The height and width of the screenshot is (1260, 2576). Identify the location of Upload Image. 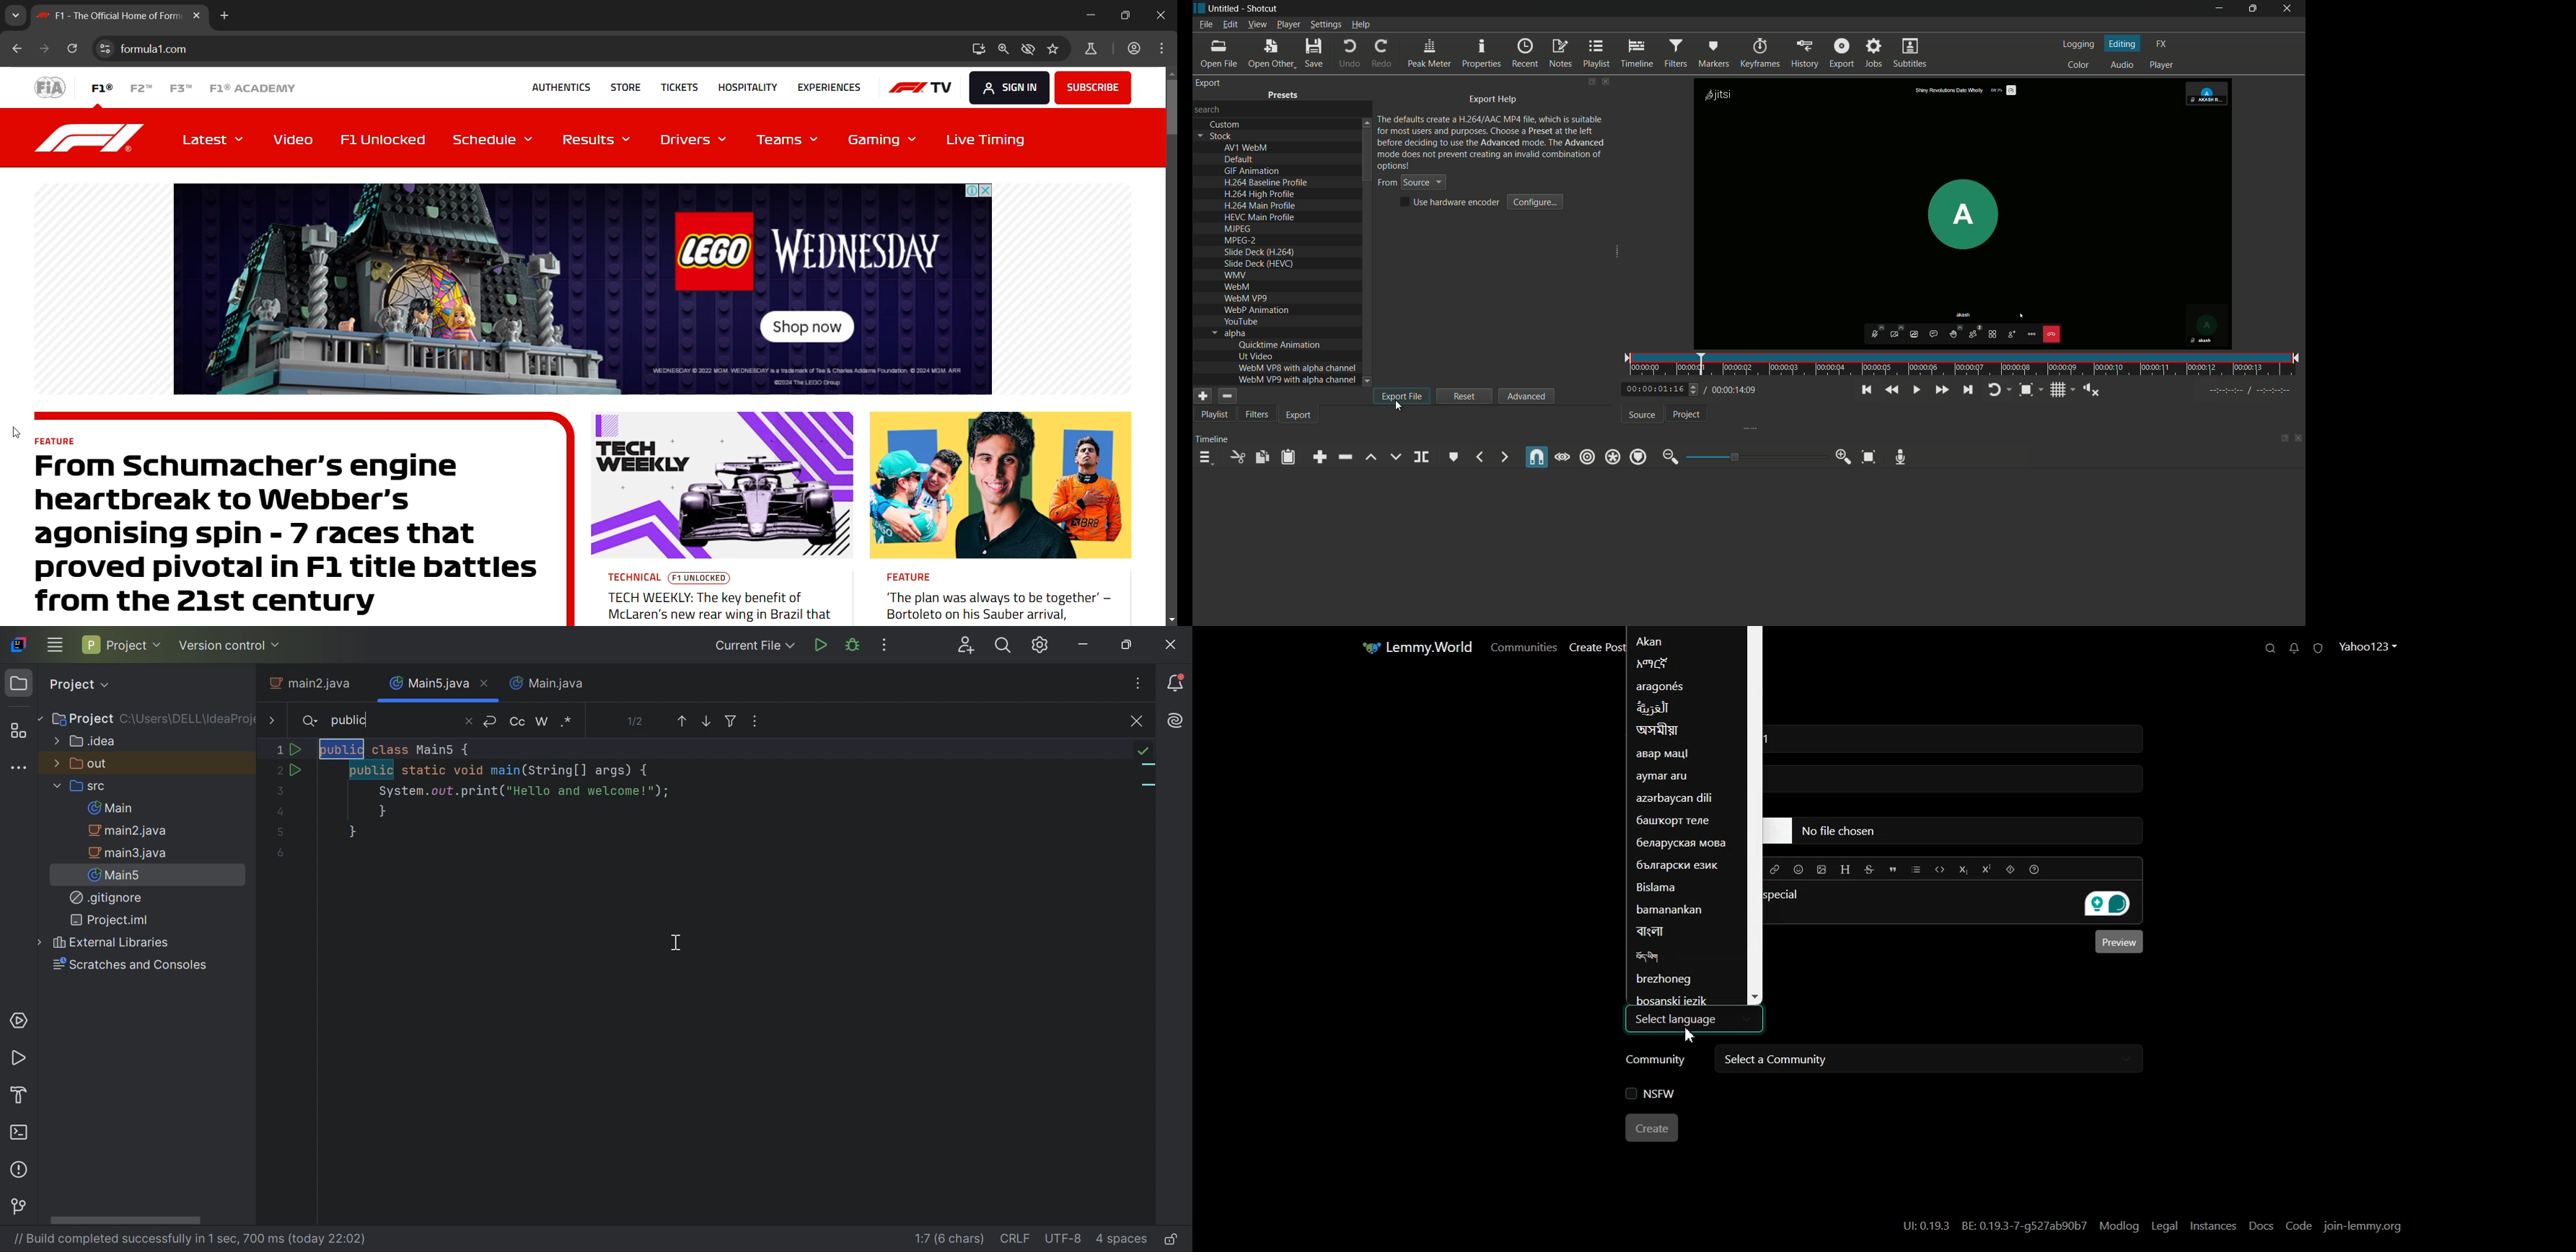
(1822, 870).